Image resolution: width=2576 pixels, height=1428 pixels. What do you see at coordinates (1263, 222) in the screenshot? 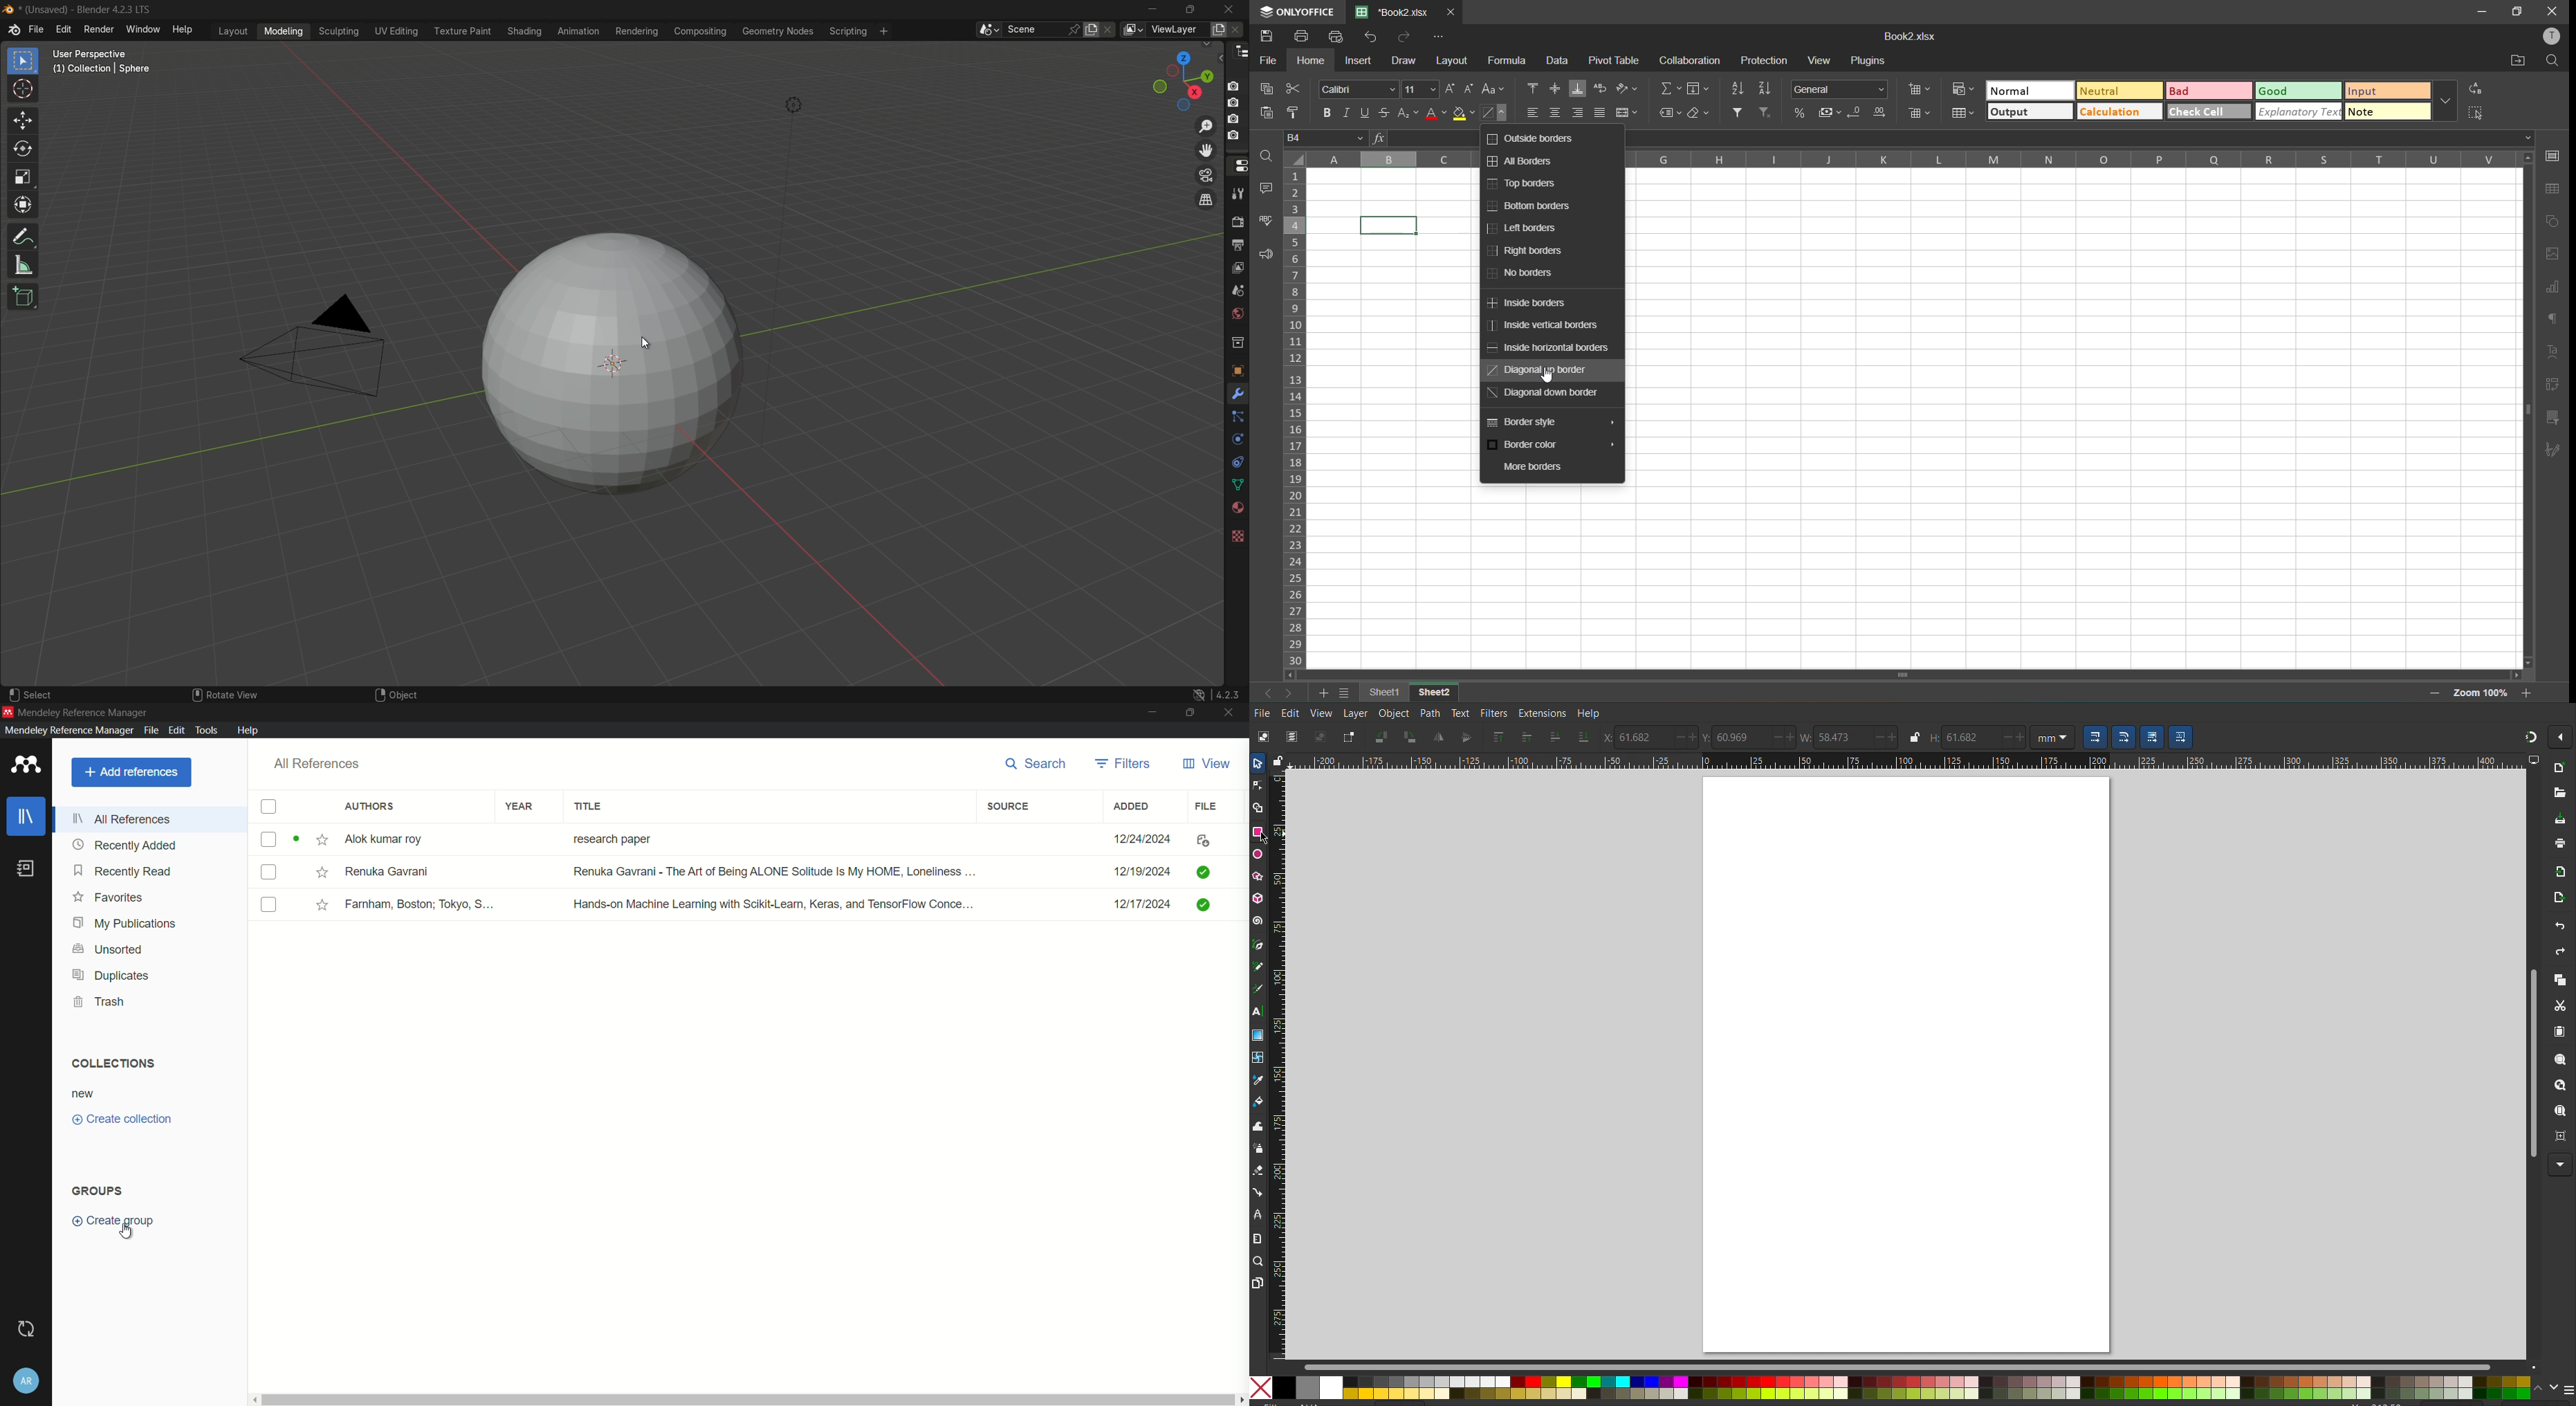
I see `spellcheck` at bounding box center [1263, 222].